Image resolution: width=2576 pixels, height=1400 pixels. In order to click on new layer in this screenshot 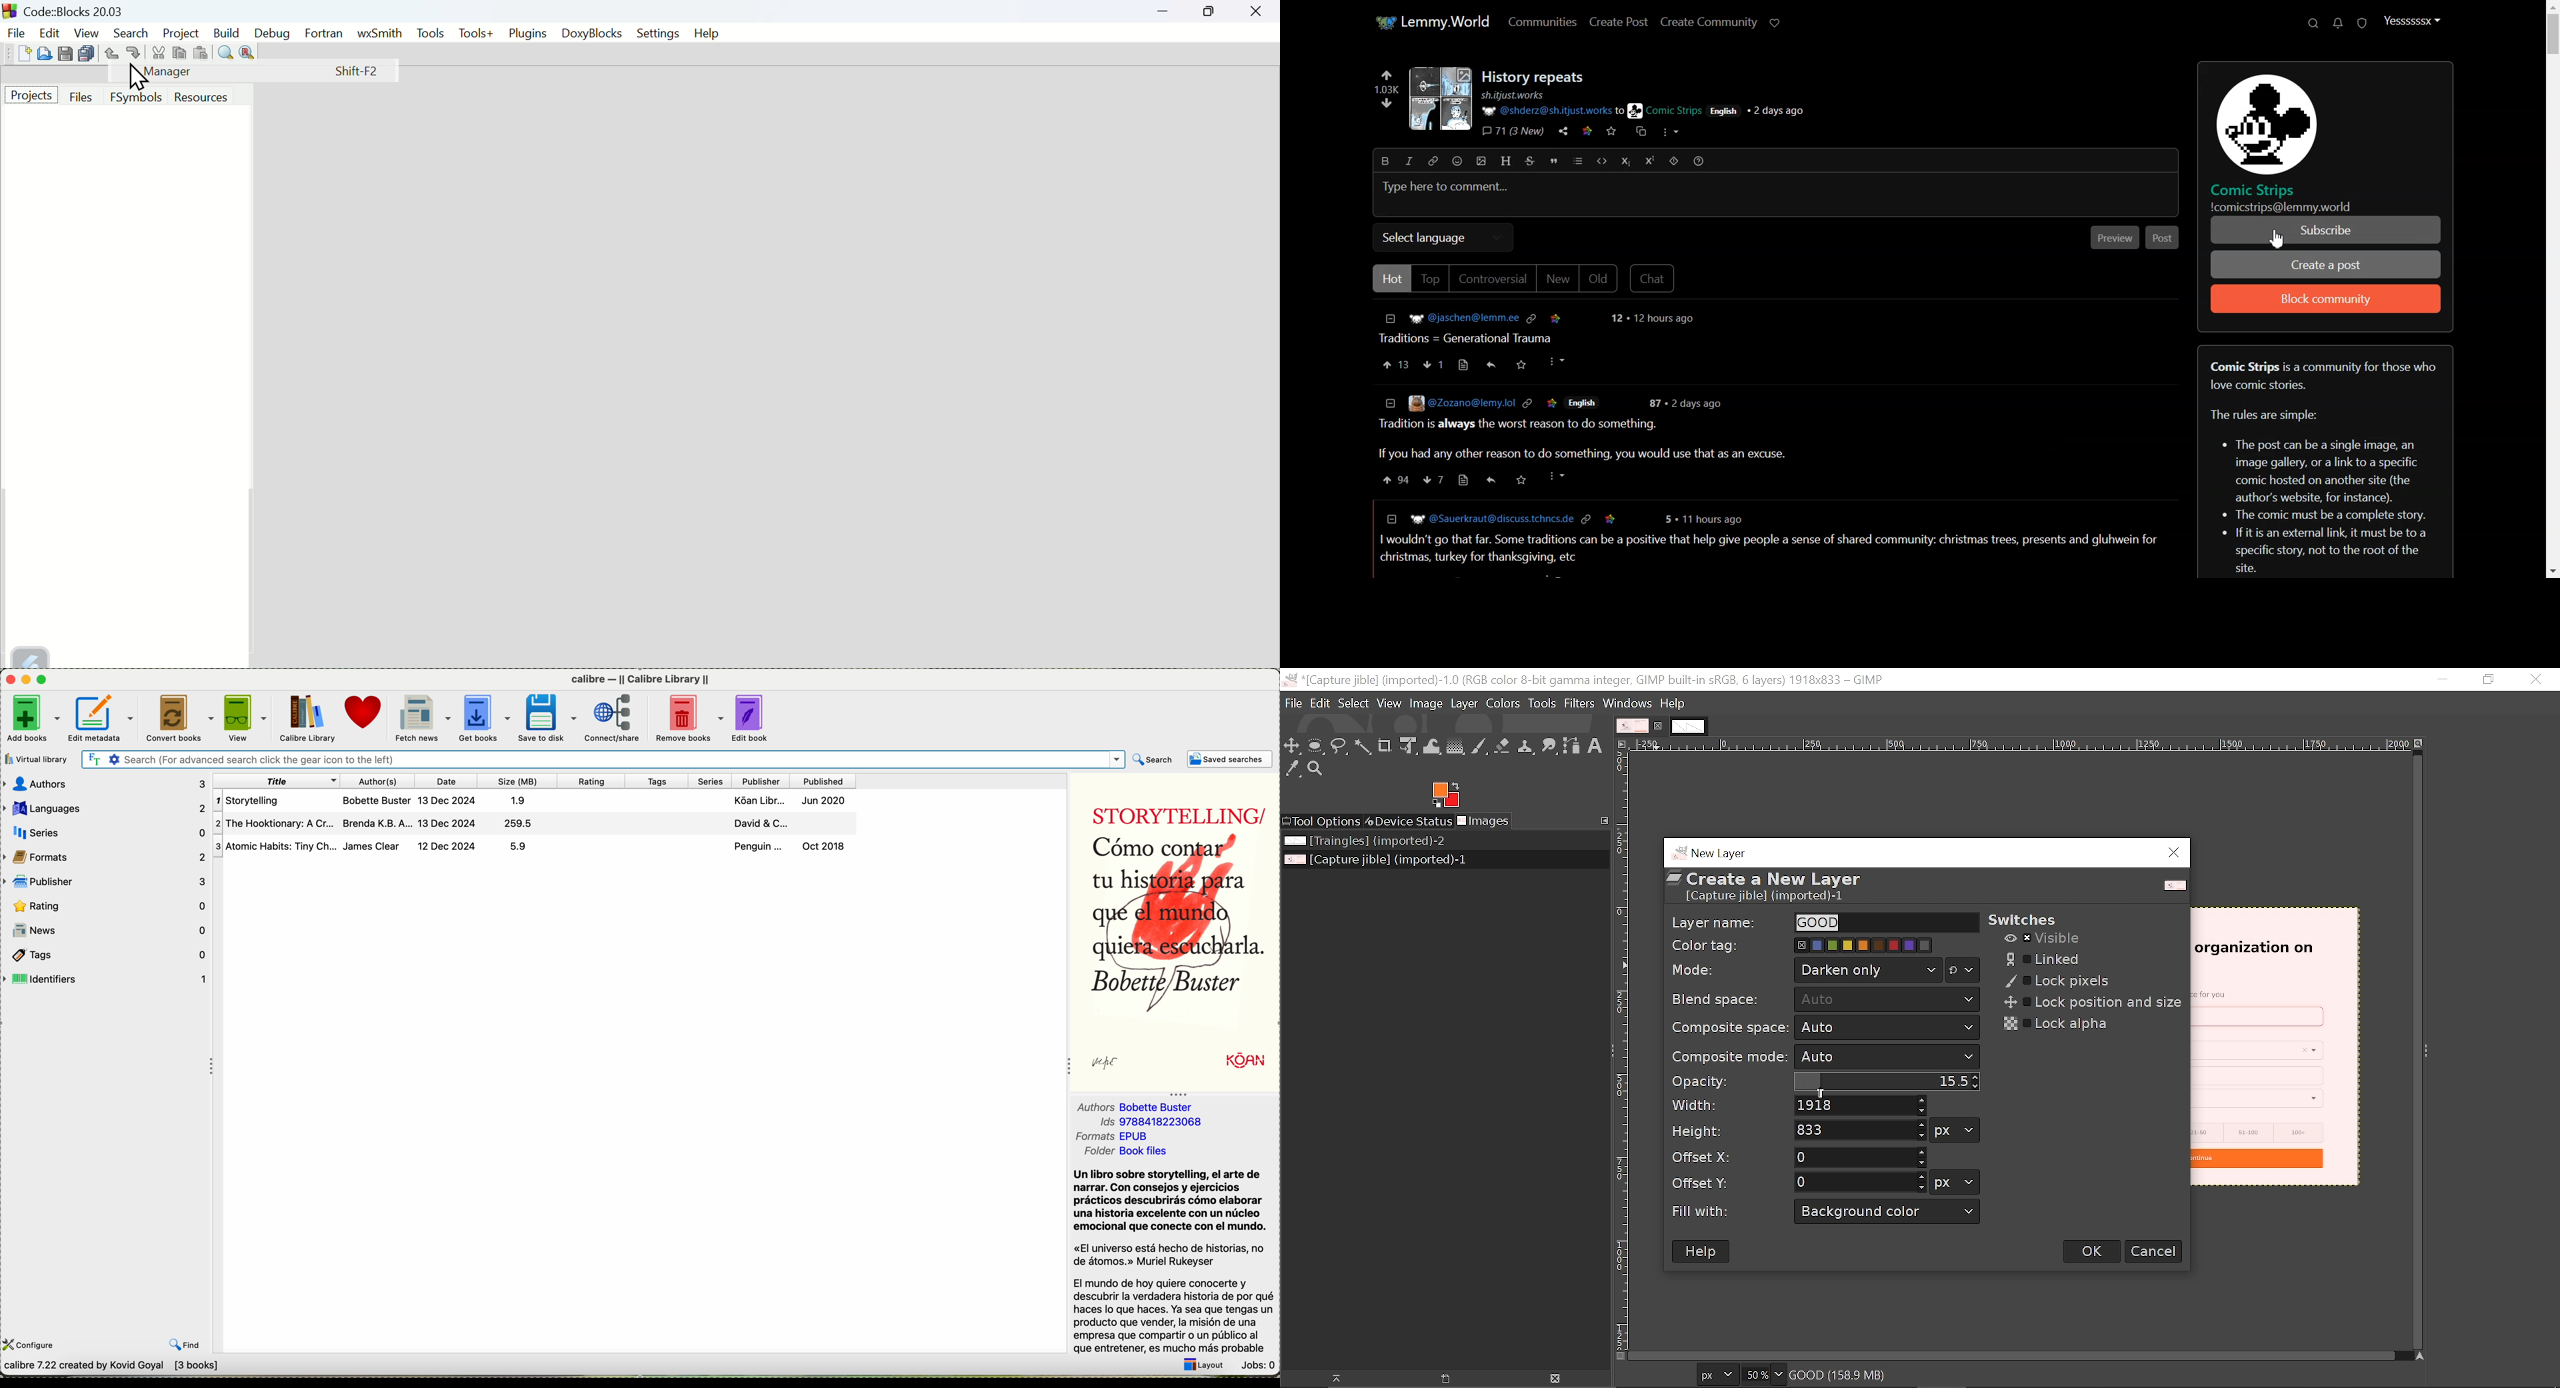, I will do `click(1712, 851)`.